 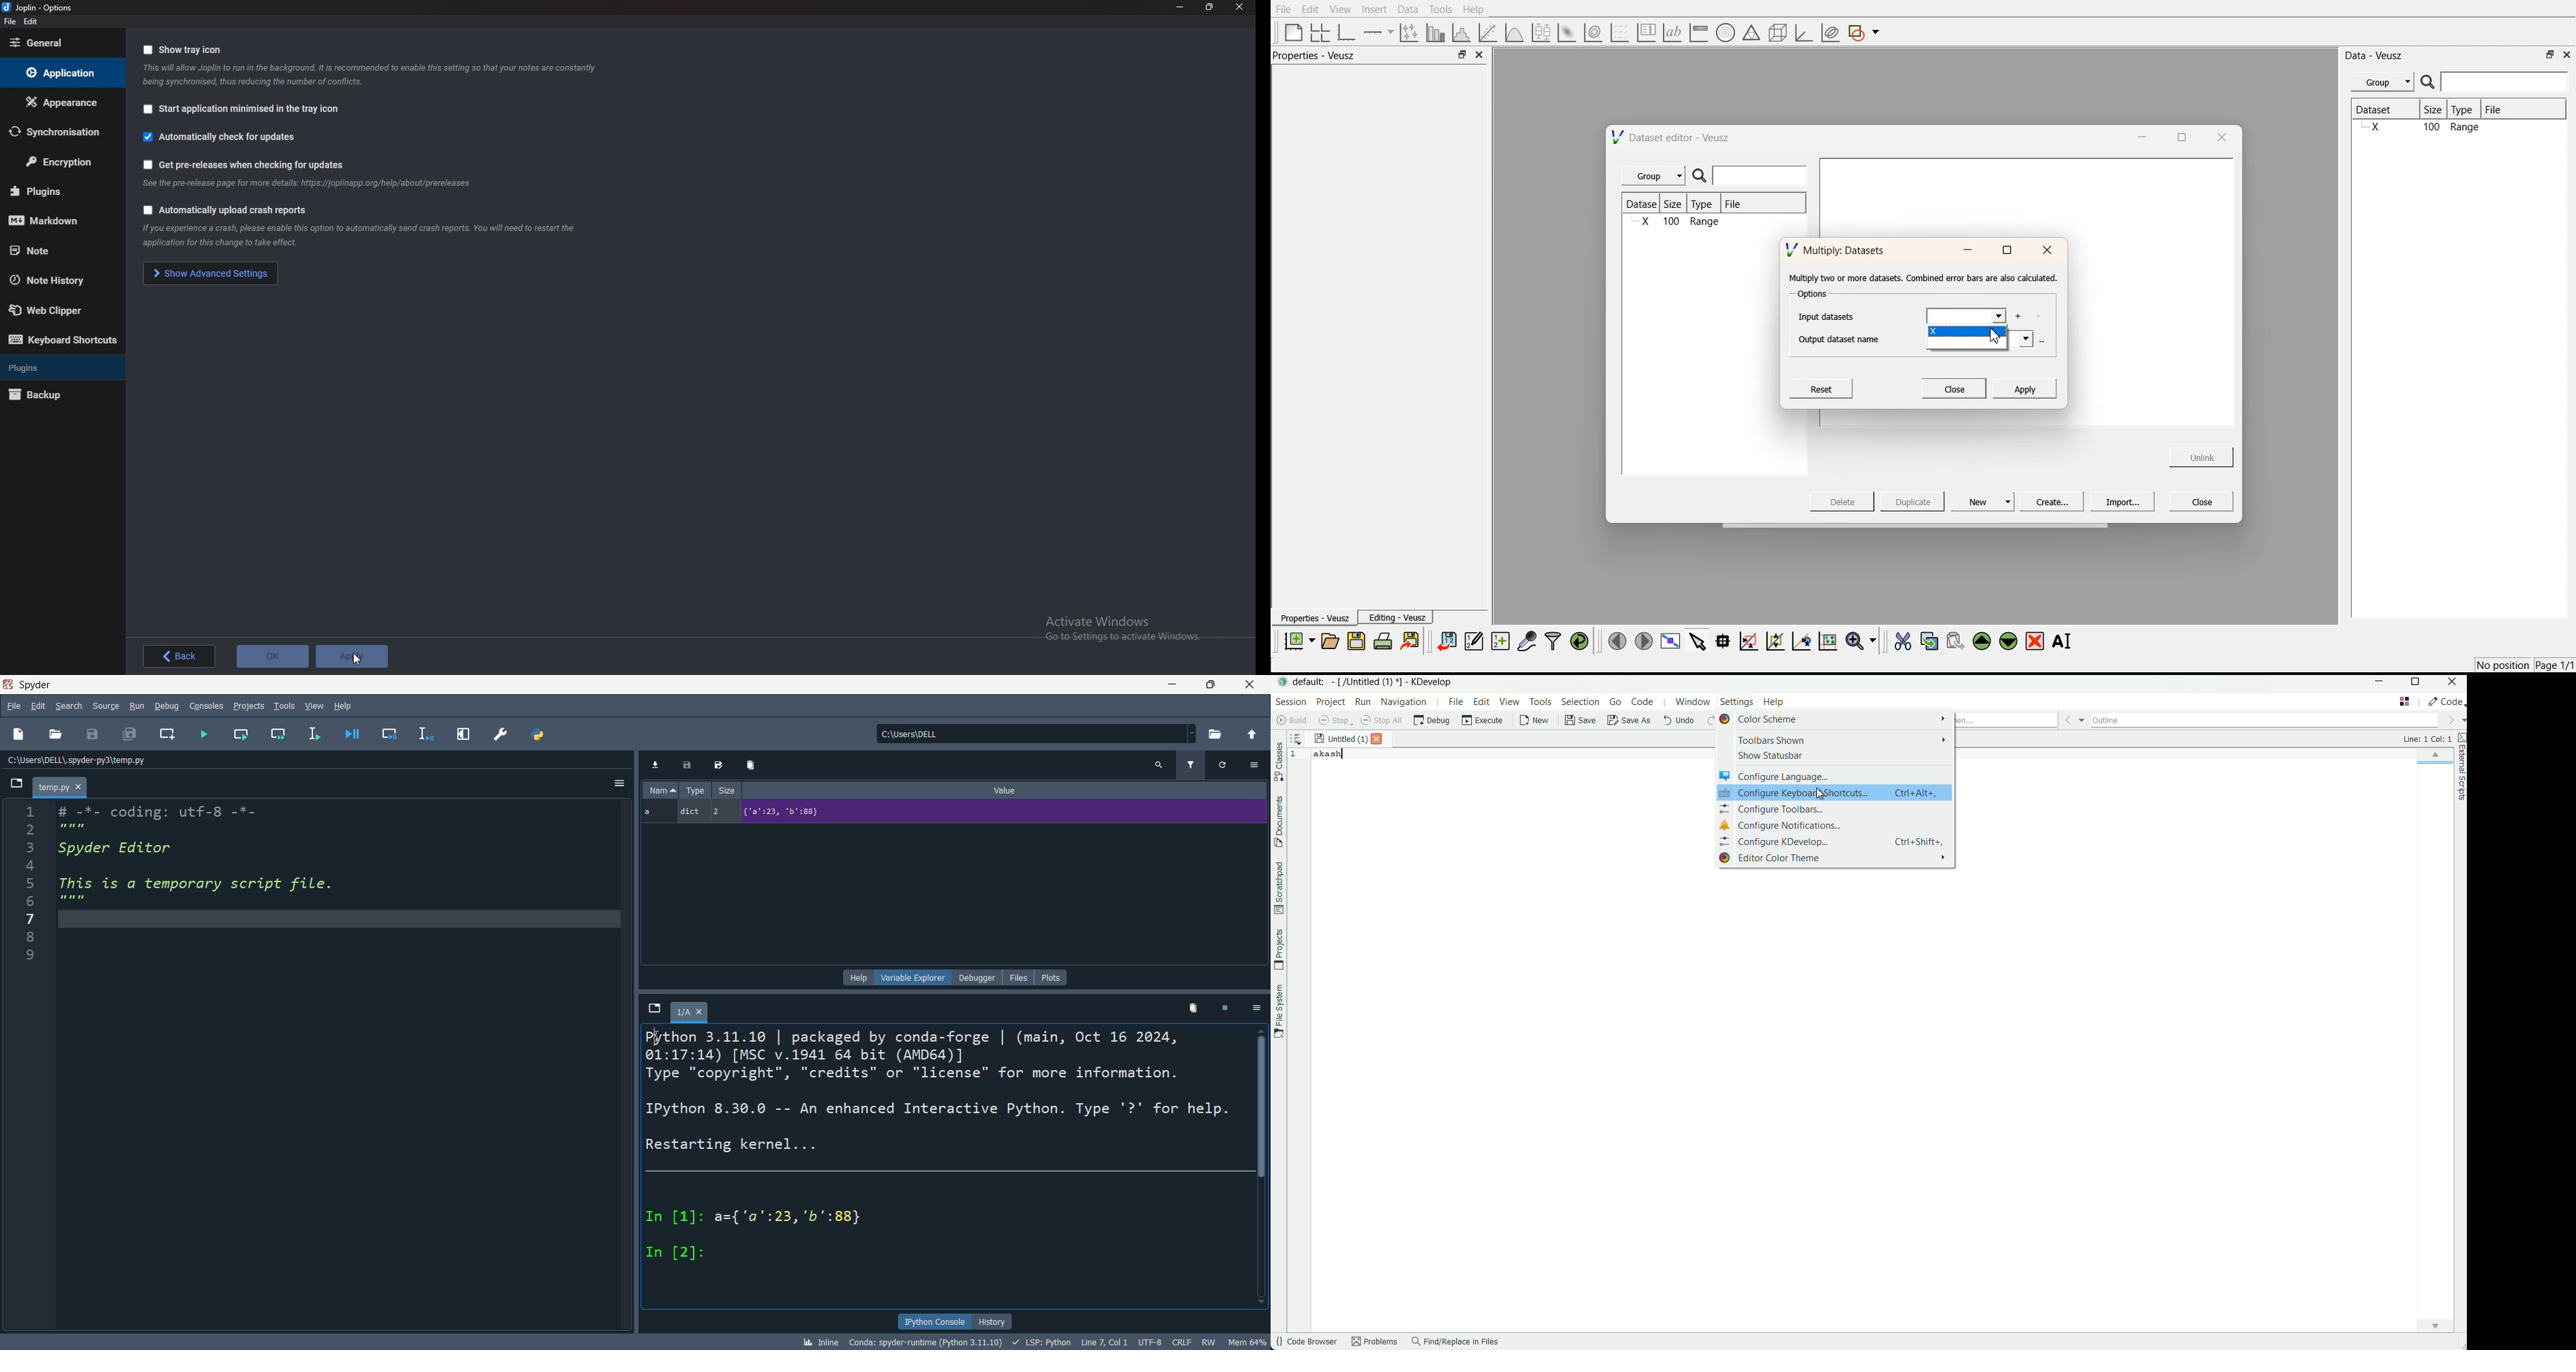 I want to click on joplin, so click(x=44, y=8).